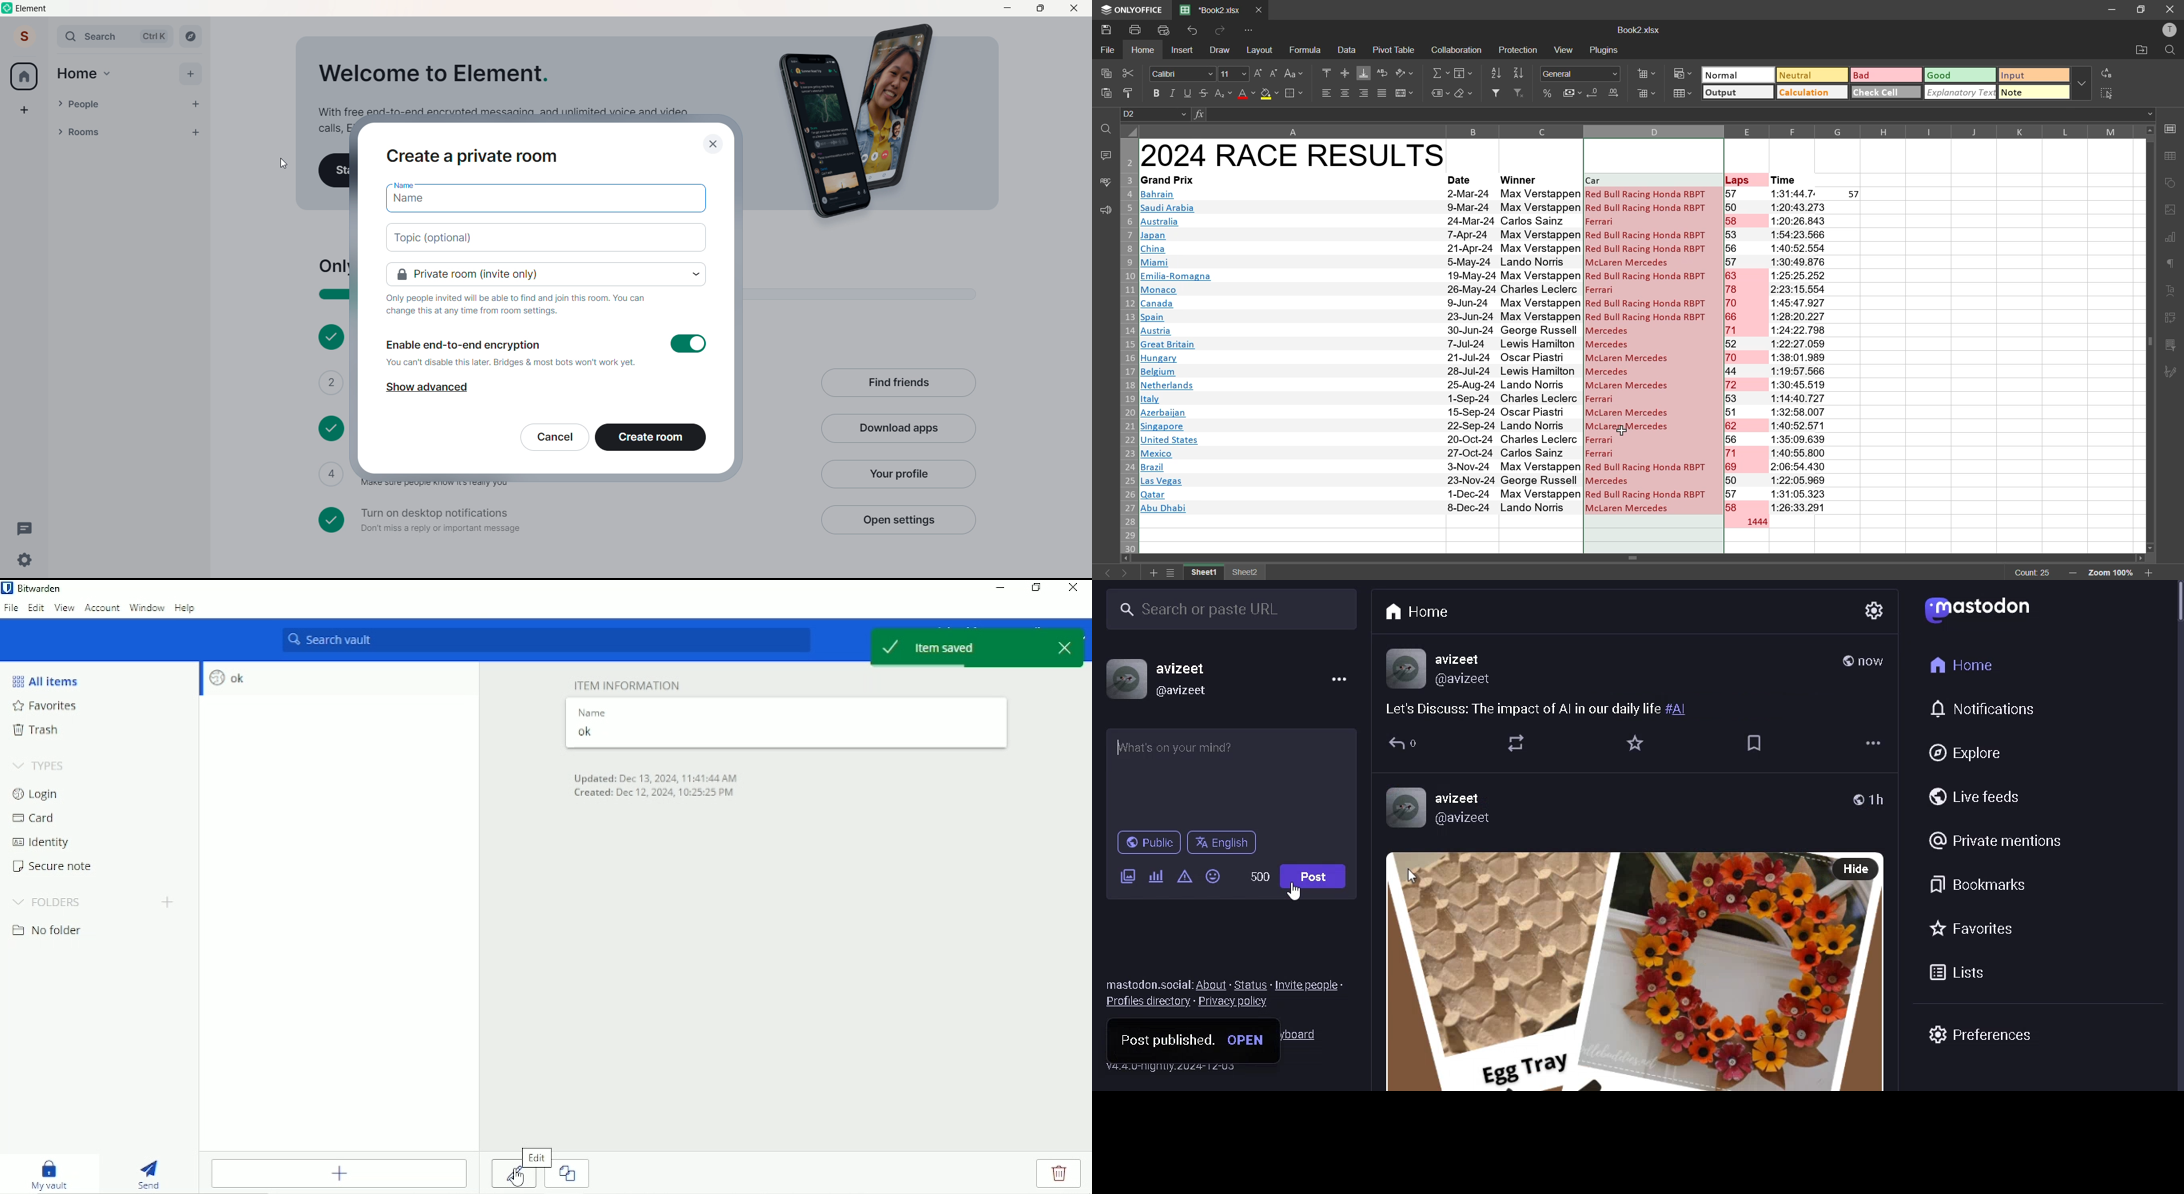  What do you see at coordinates (53, 1174) in the screenshot?
I see `My vault` at bounding box center [53, 1174].